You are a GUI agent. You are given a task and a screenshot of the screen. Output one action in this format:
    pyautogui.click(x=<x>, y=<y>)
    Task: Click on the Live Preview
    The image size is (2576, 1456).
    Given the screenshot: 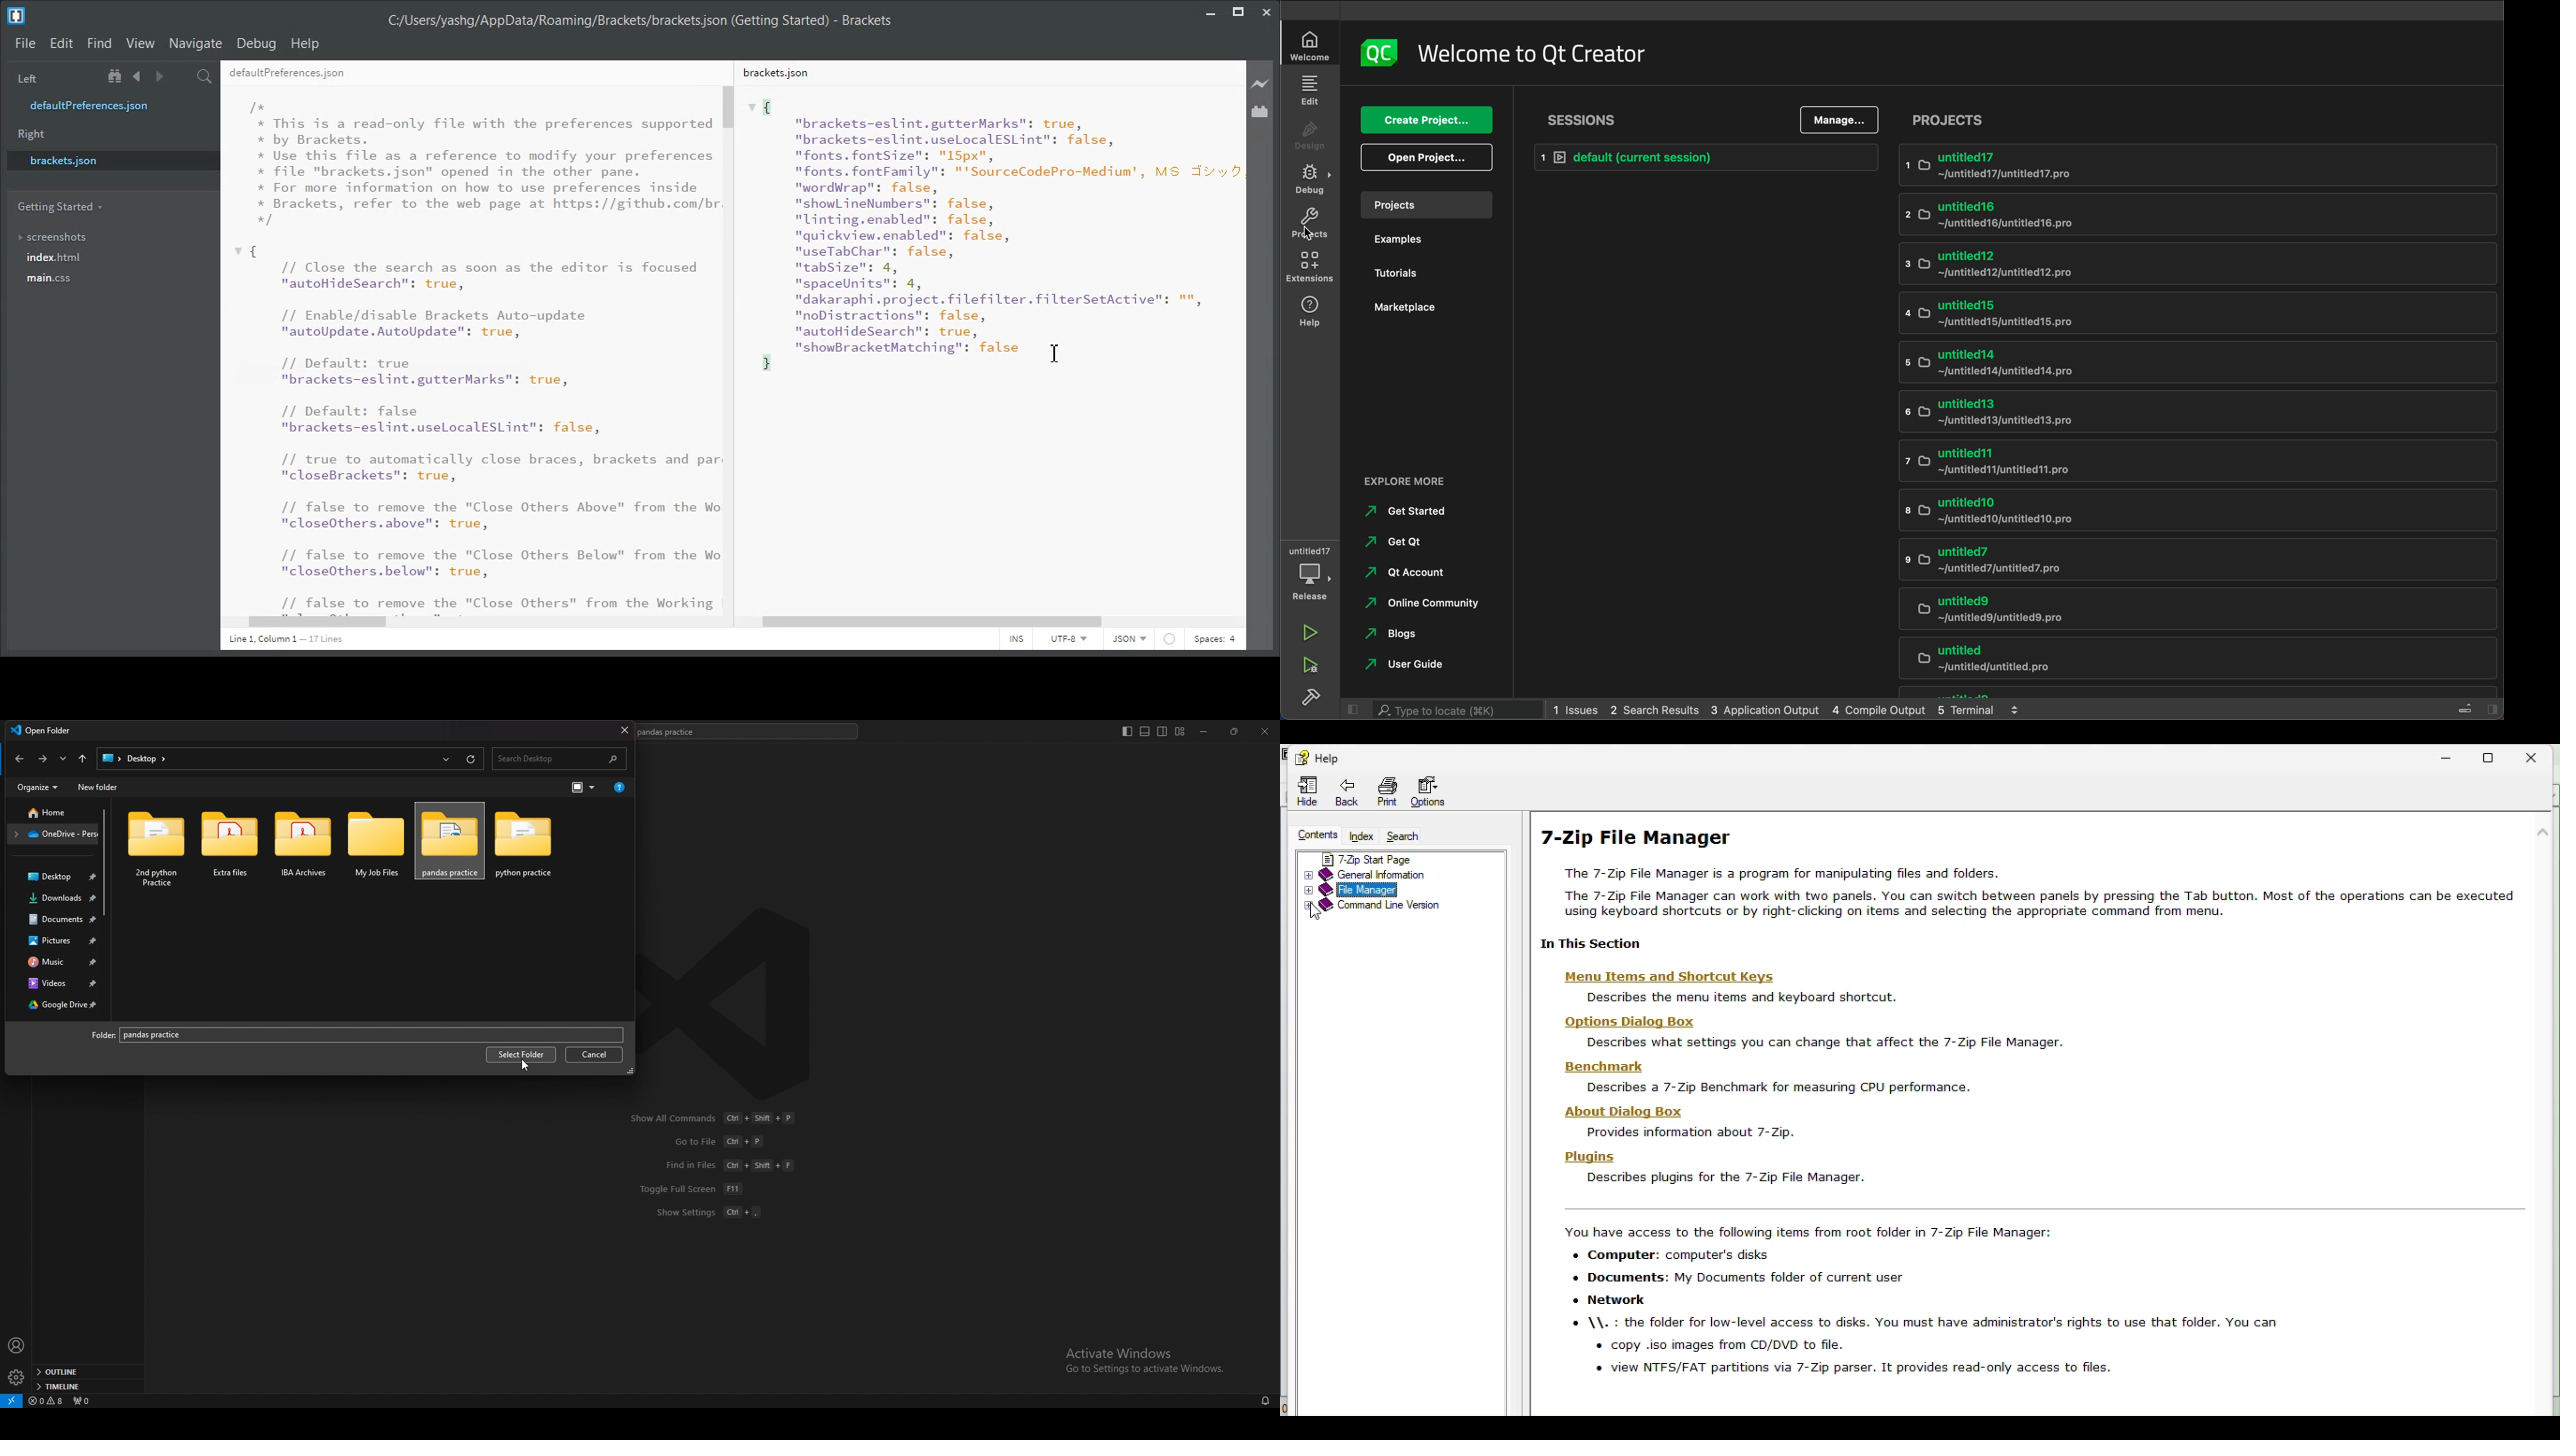 What is the action you would take?
    pyautogui.click(x=1260, y=83)
    